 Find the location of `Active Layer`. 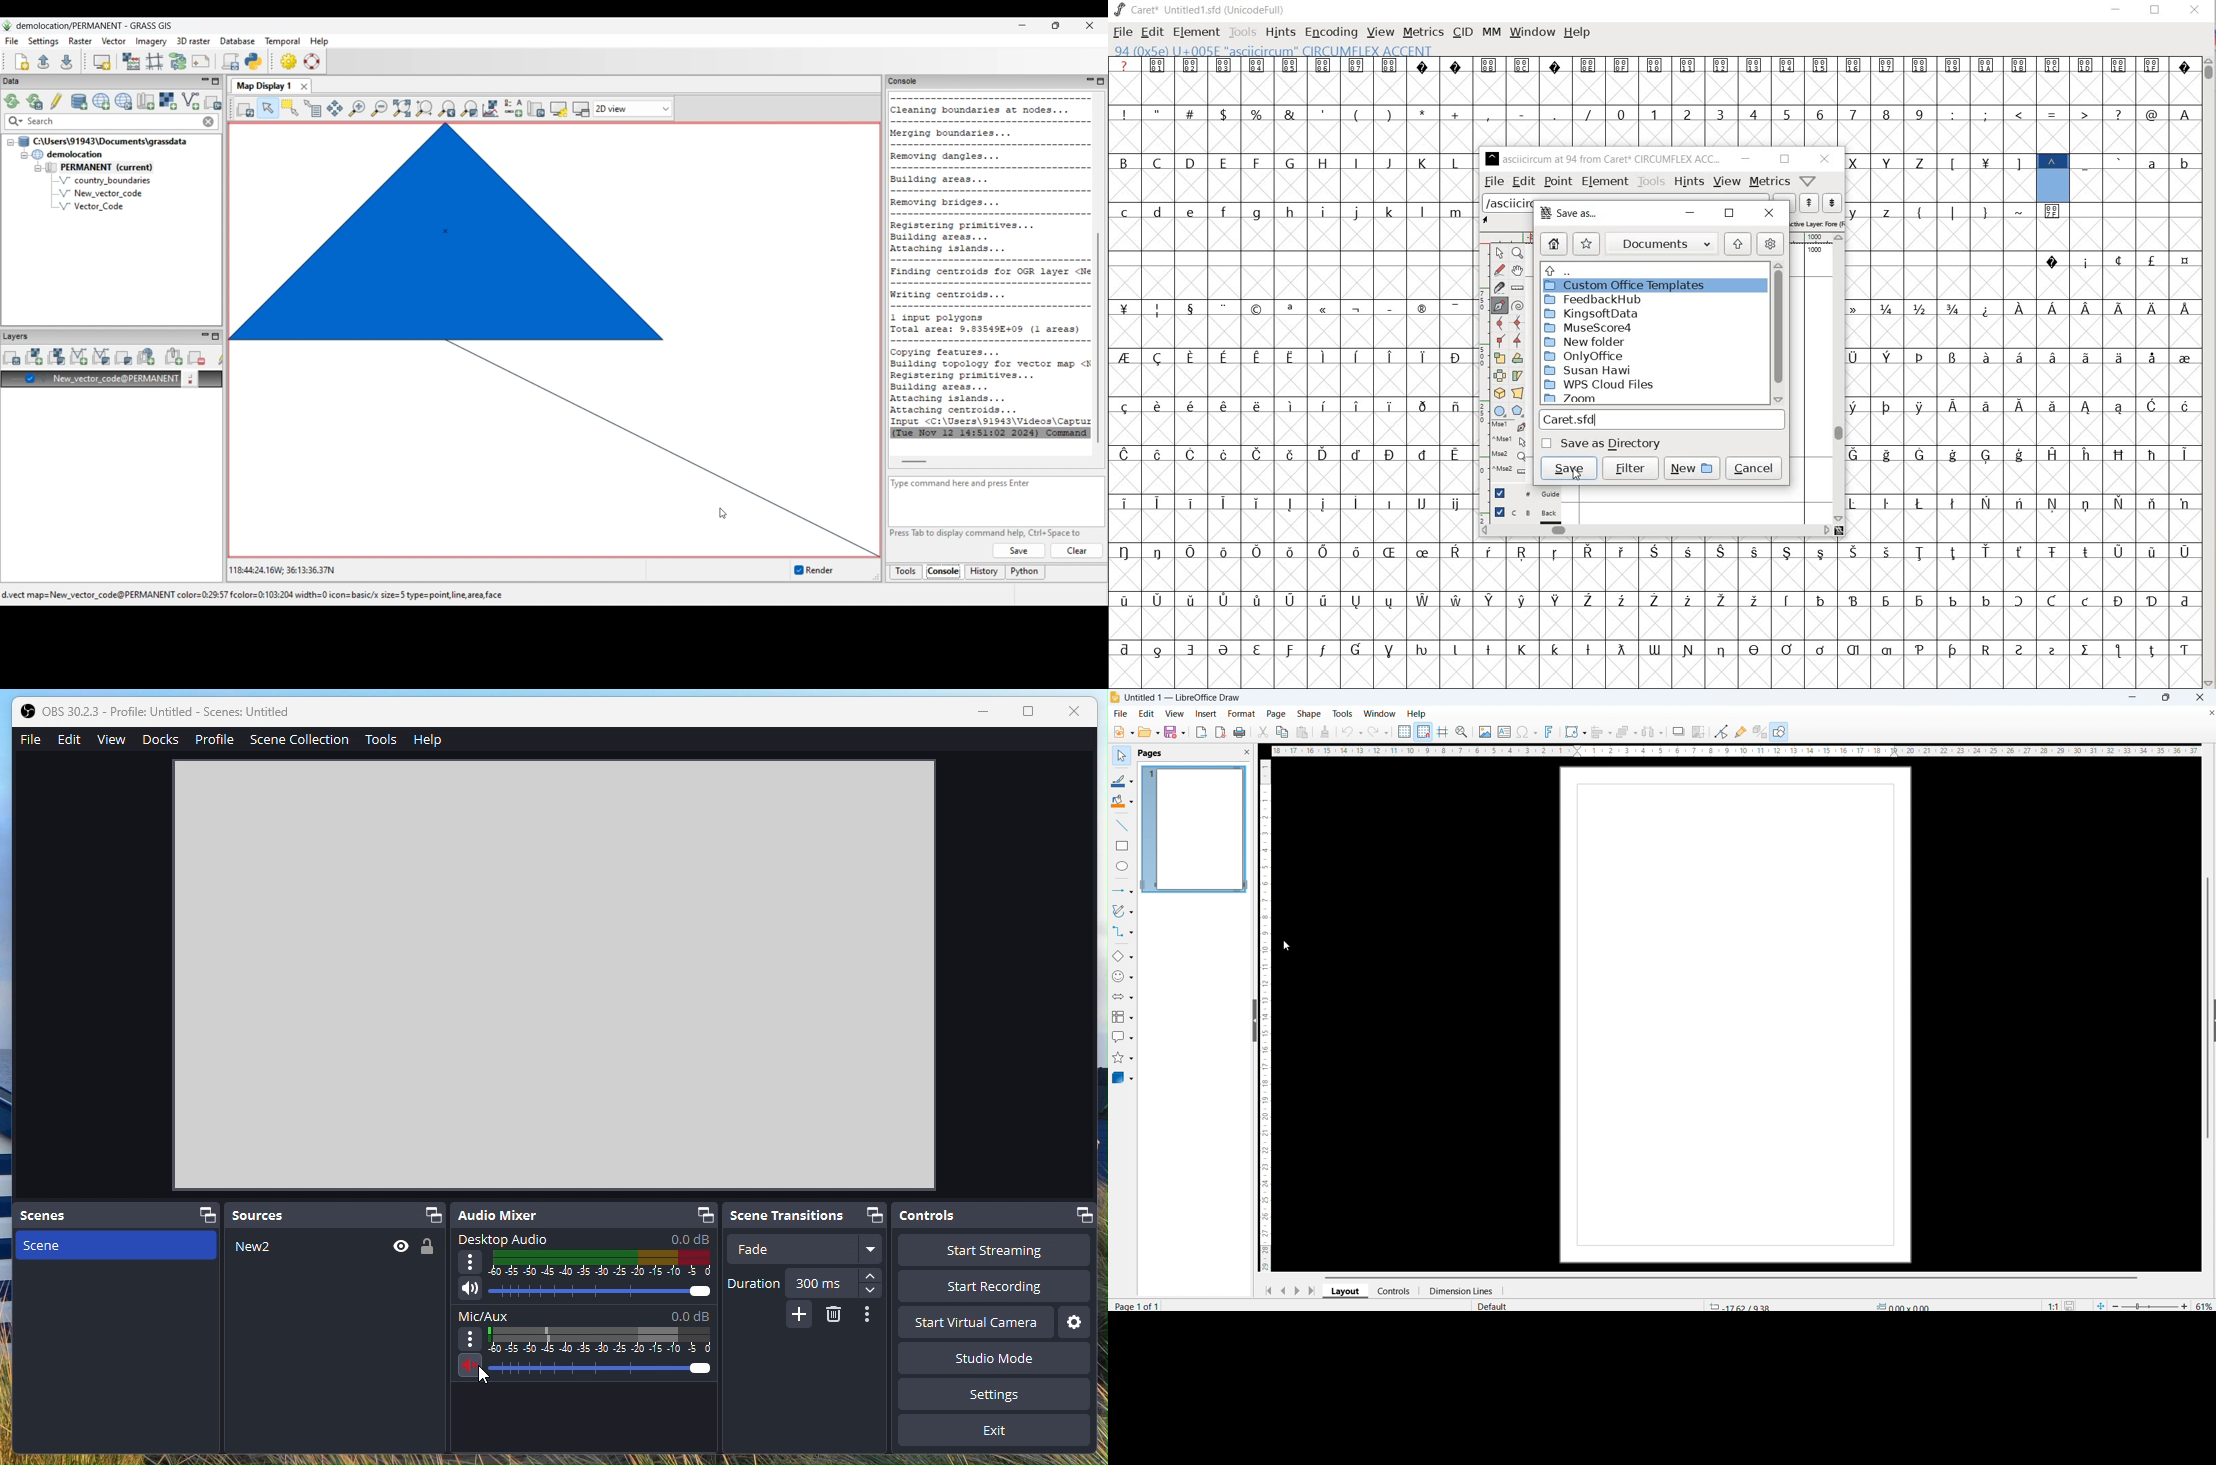

Active Layer is located at coordinates (1816, 223).